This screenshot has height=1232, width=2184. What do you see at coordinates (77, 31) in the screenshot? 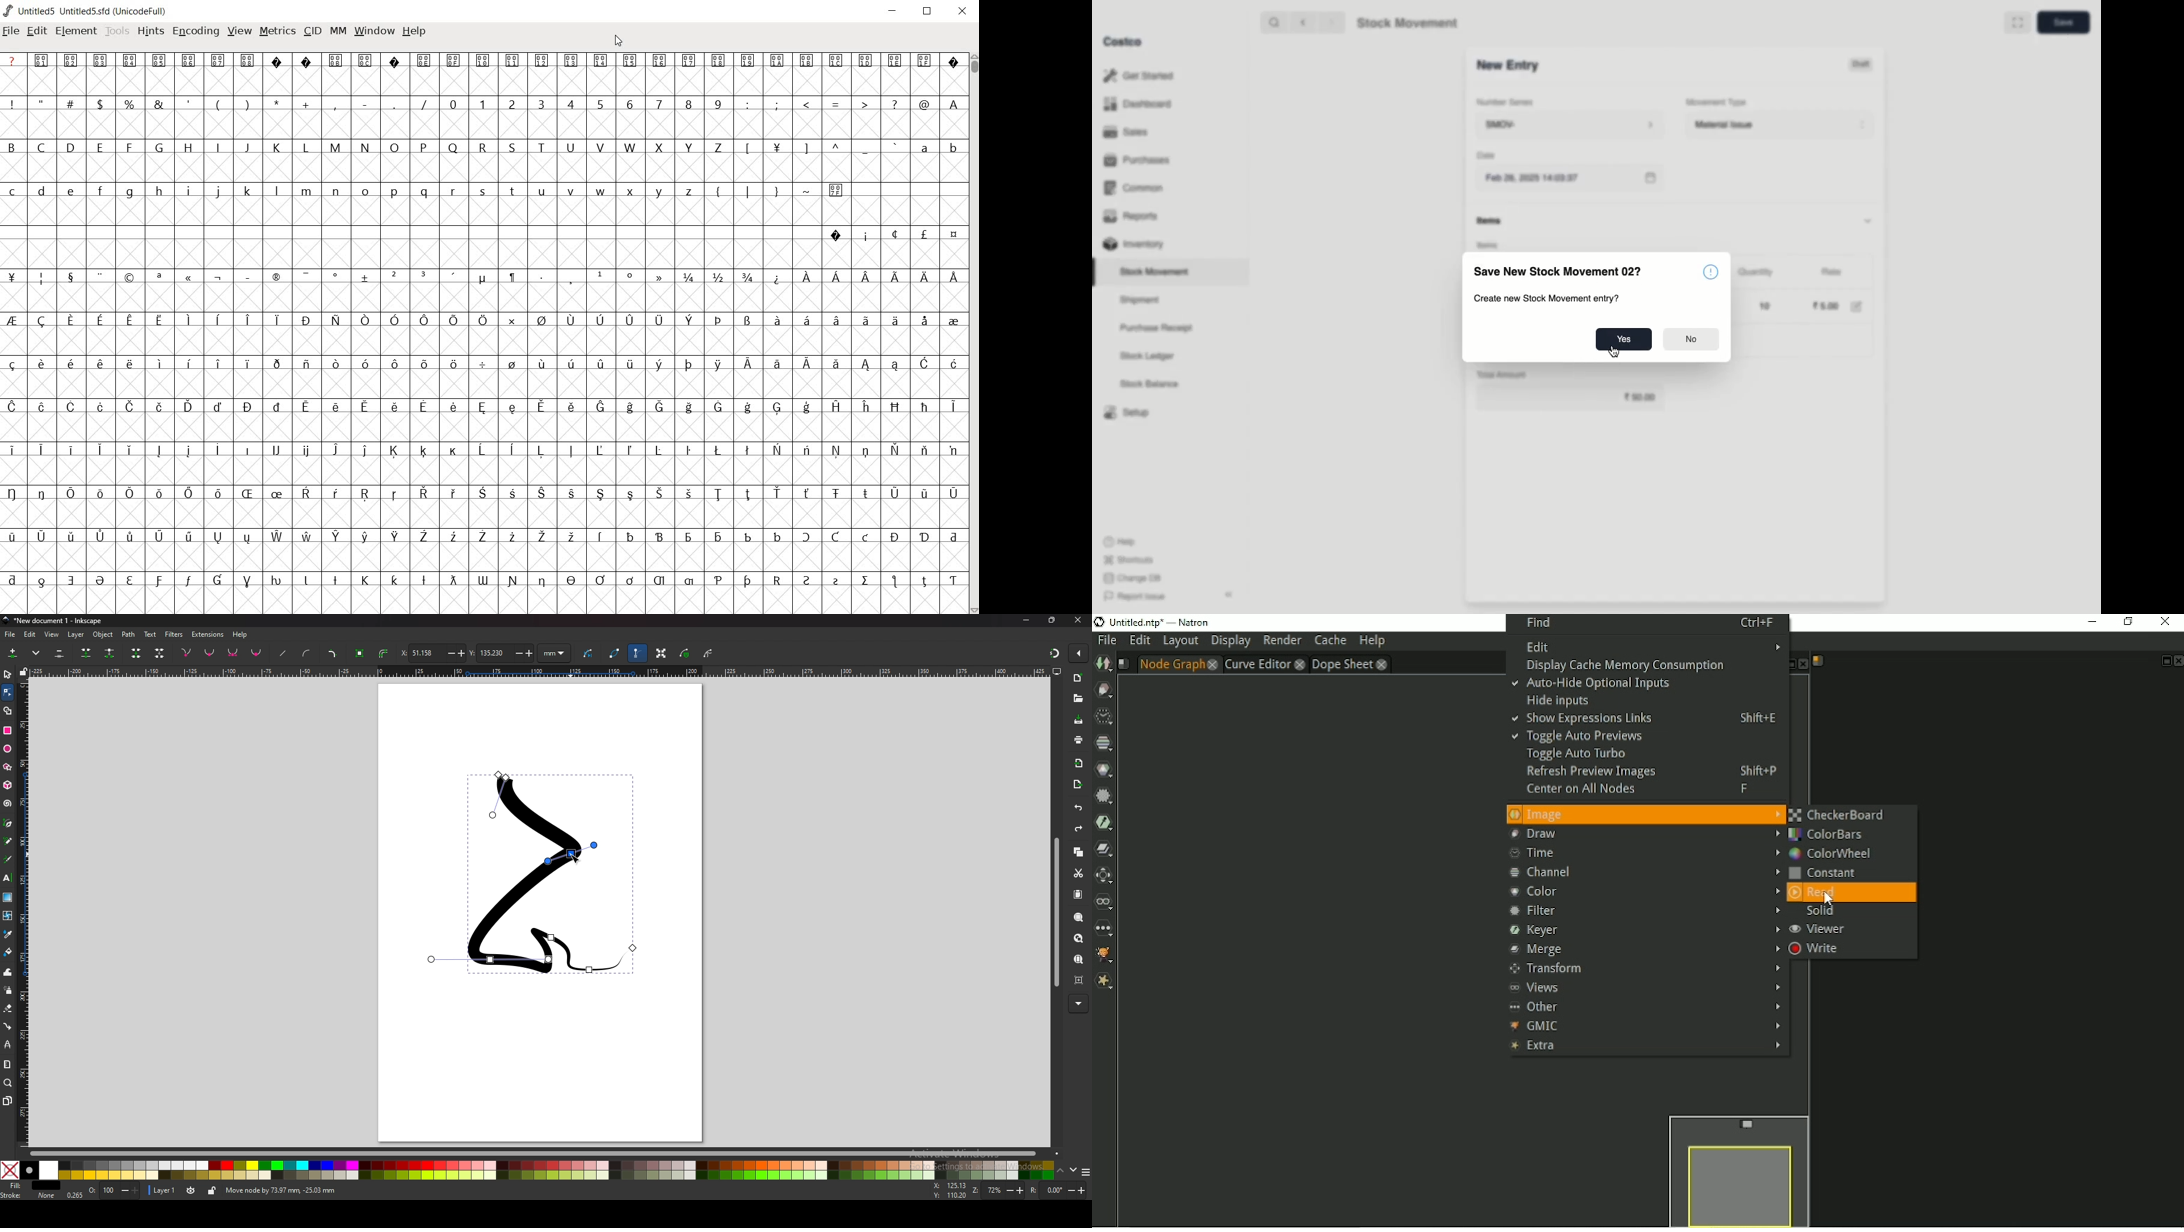
I see `element` at bounding box center [77, 31].